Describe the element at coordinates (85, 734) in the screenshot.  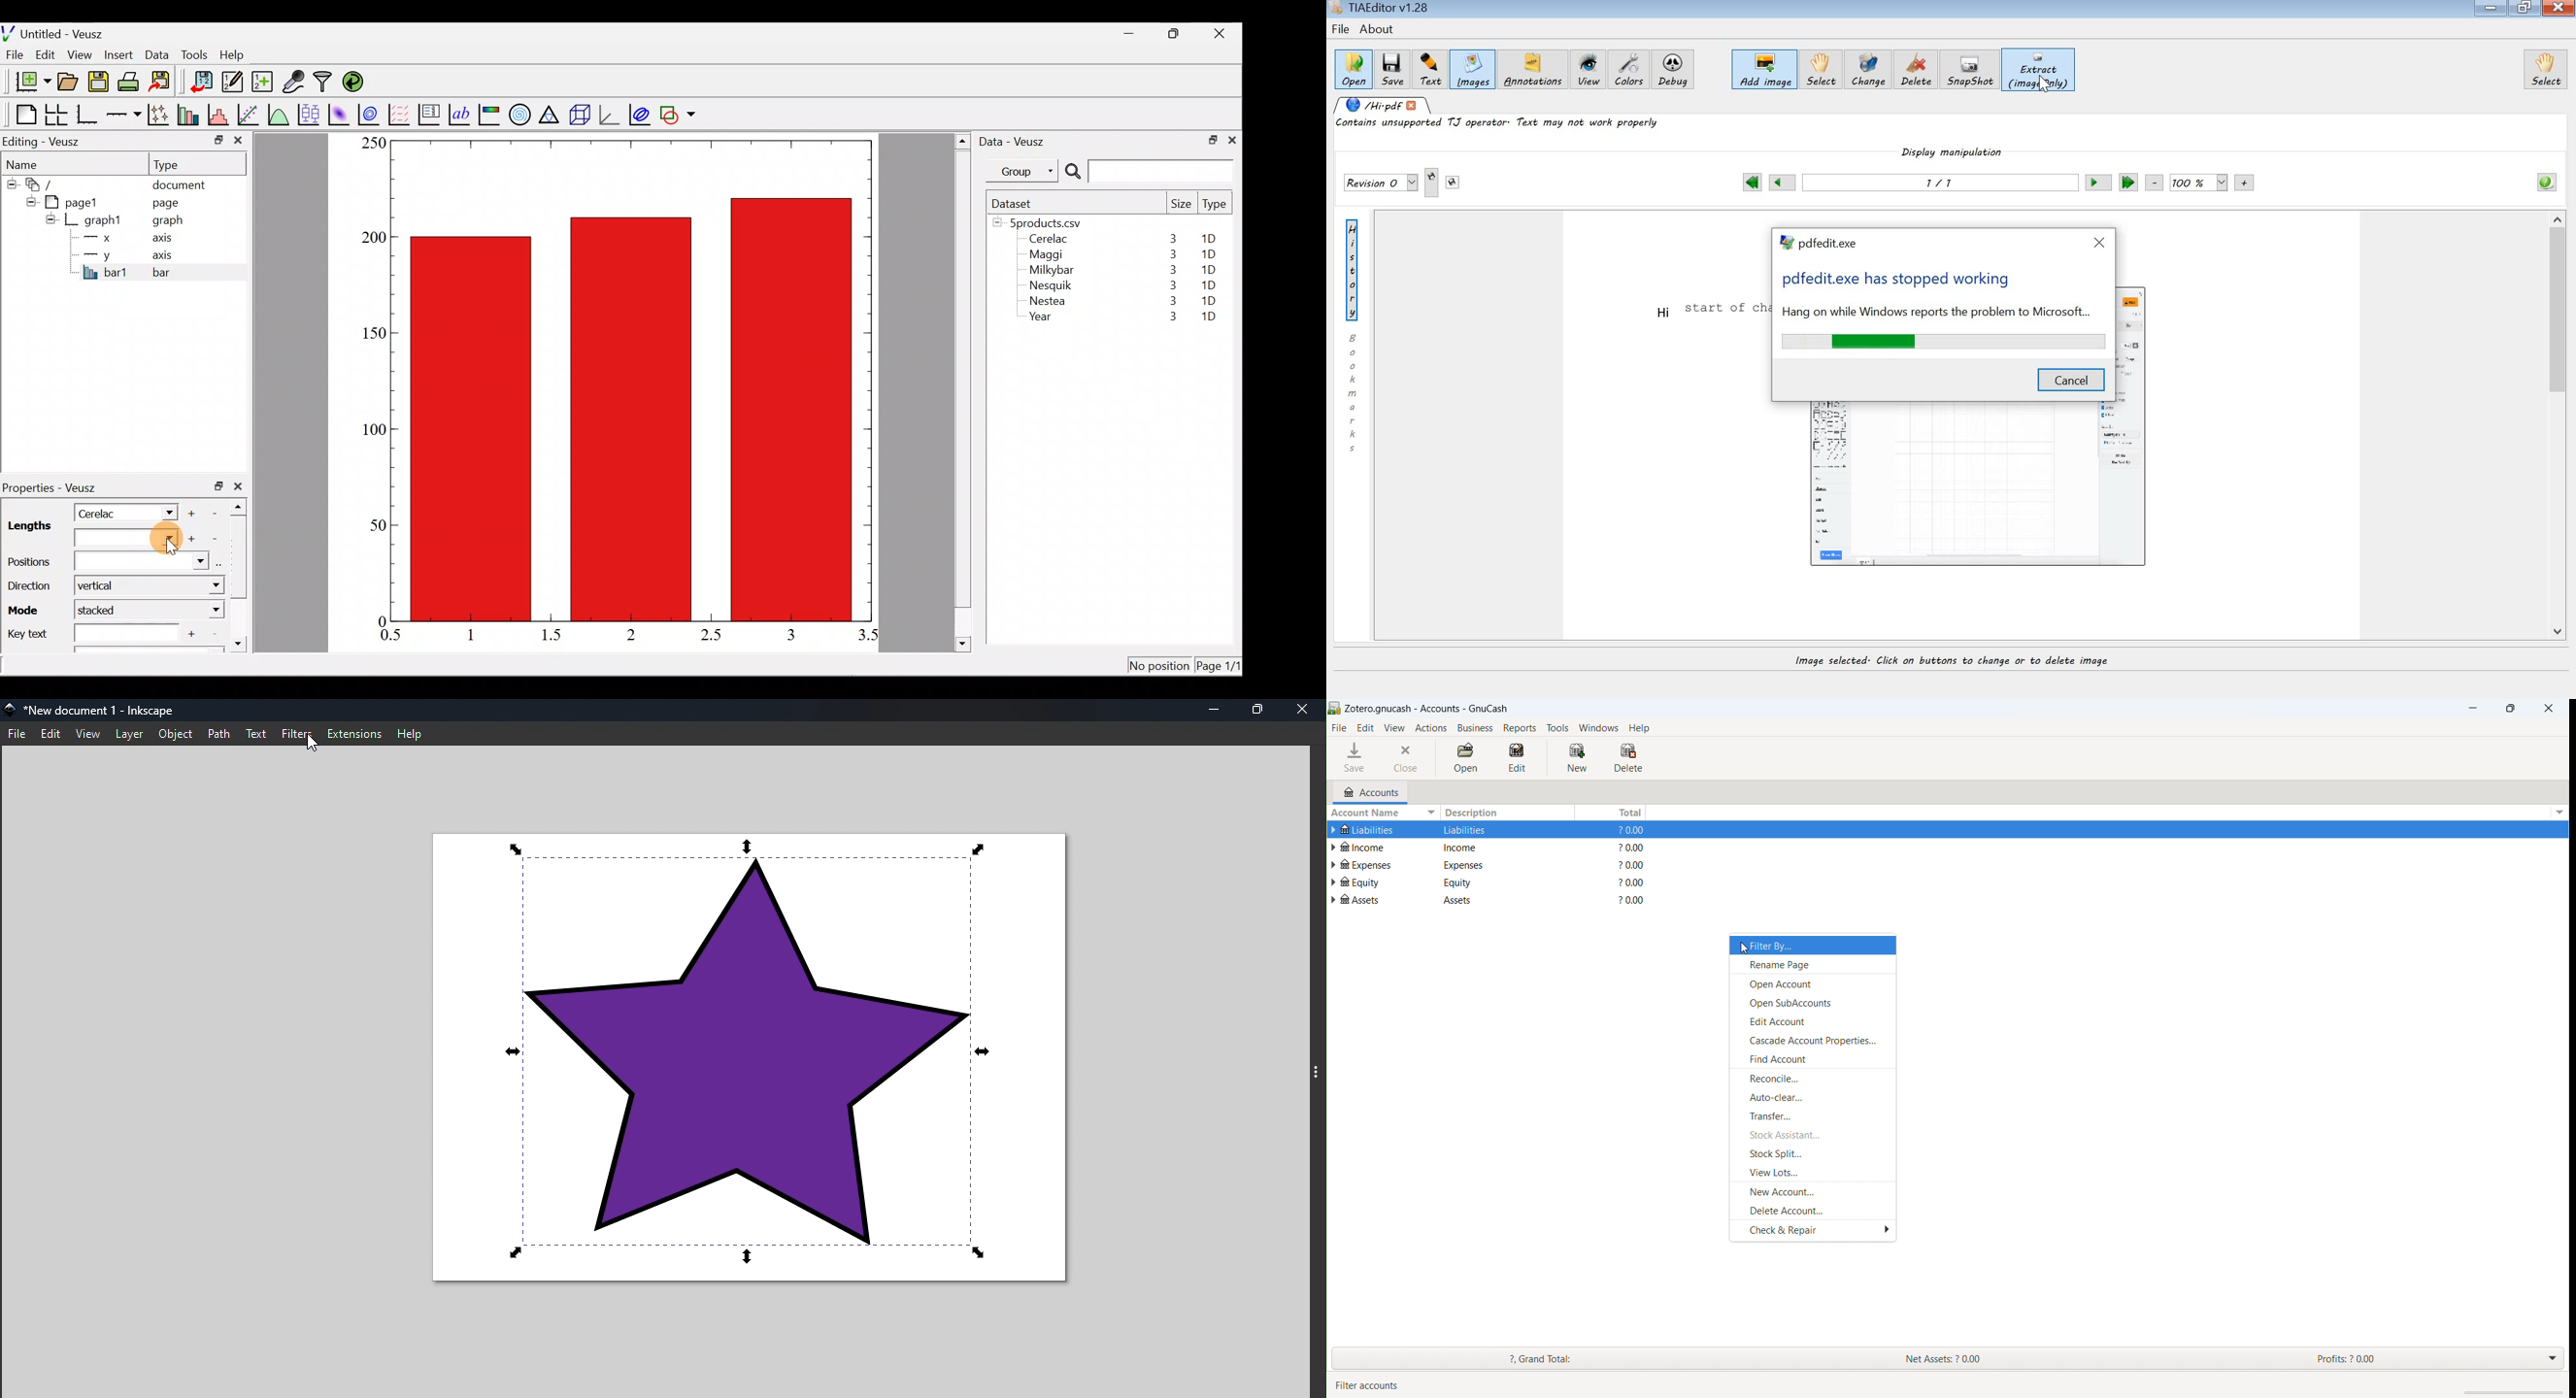
I see `View` at that location.